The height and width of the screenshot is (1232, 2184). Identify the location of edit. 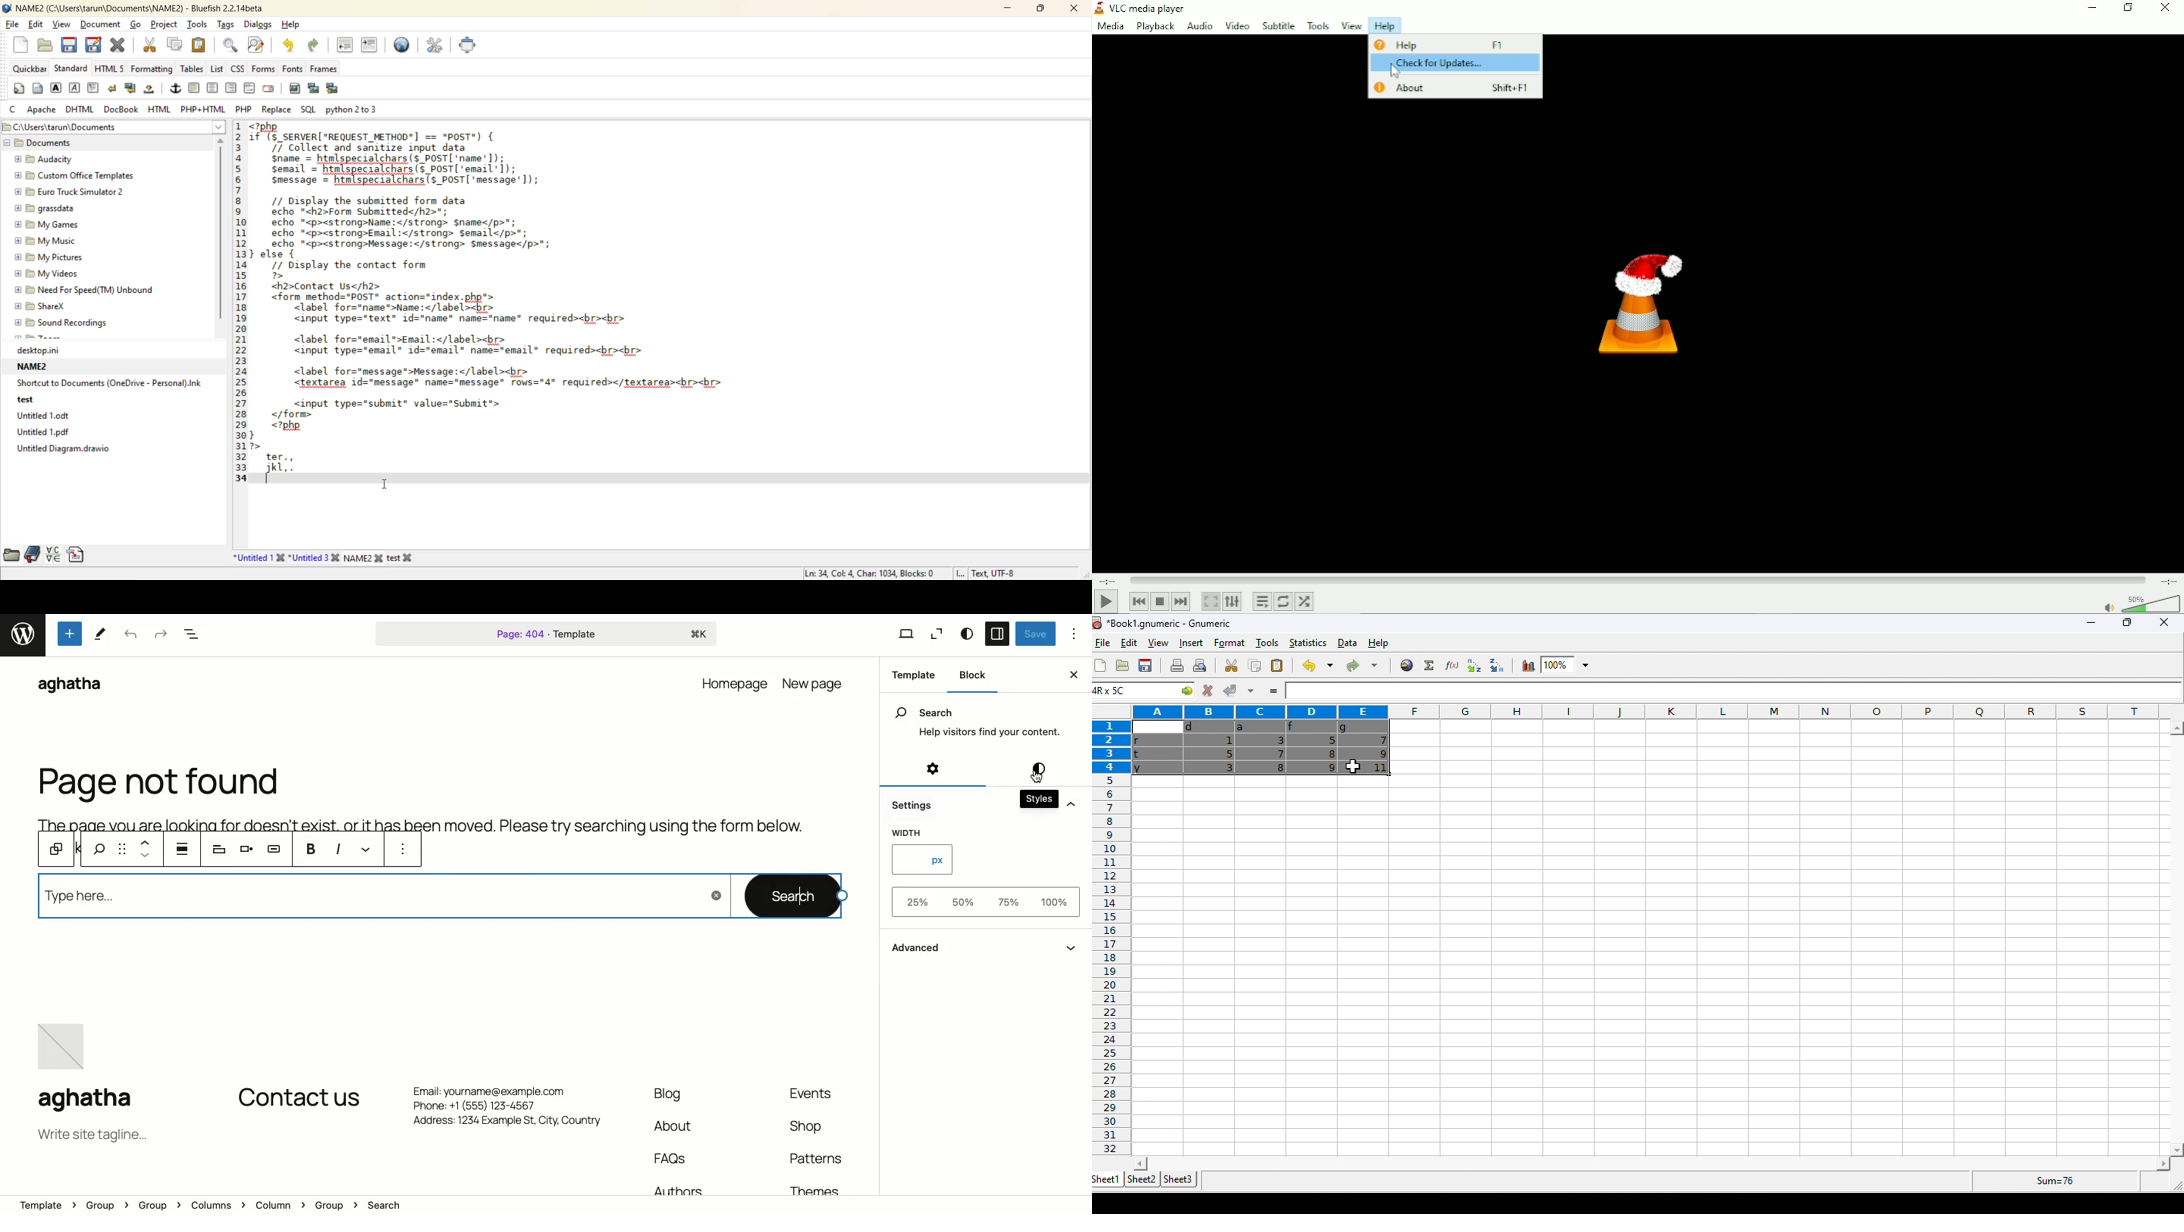
(1127, 644).